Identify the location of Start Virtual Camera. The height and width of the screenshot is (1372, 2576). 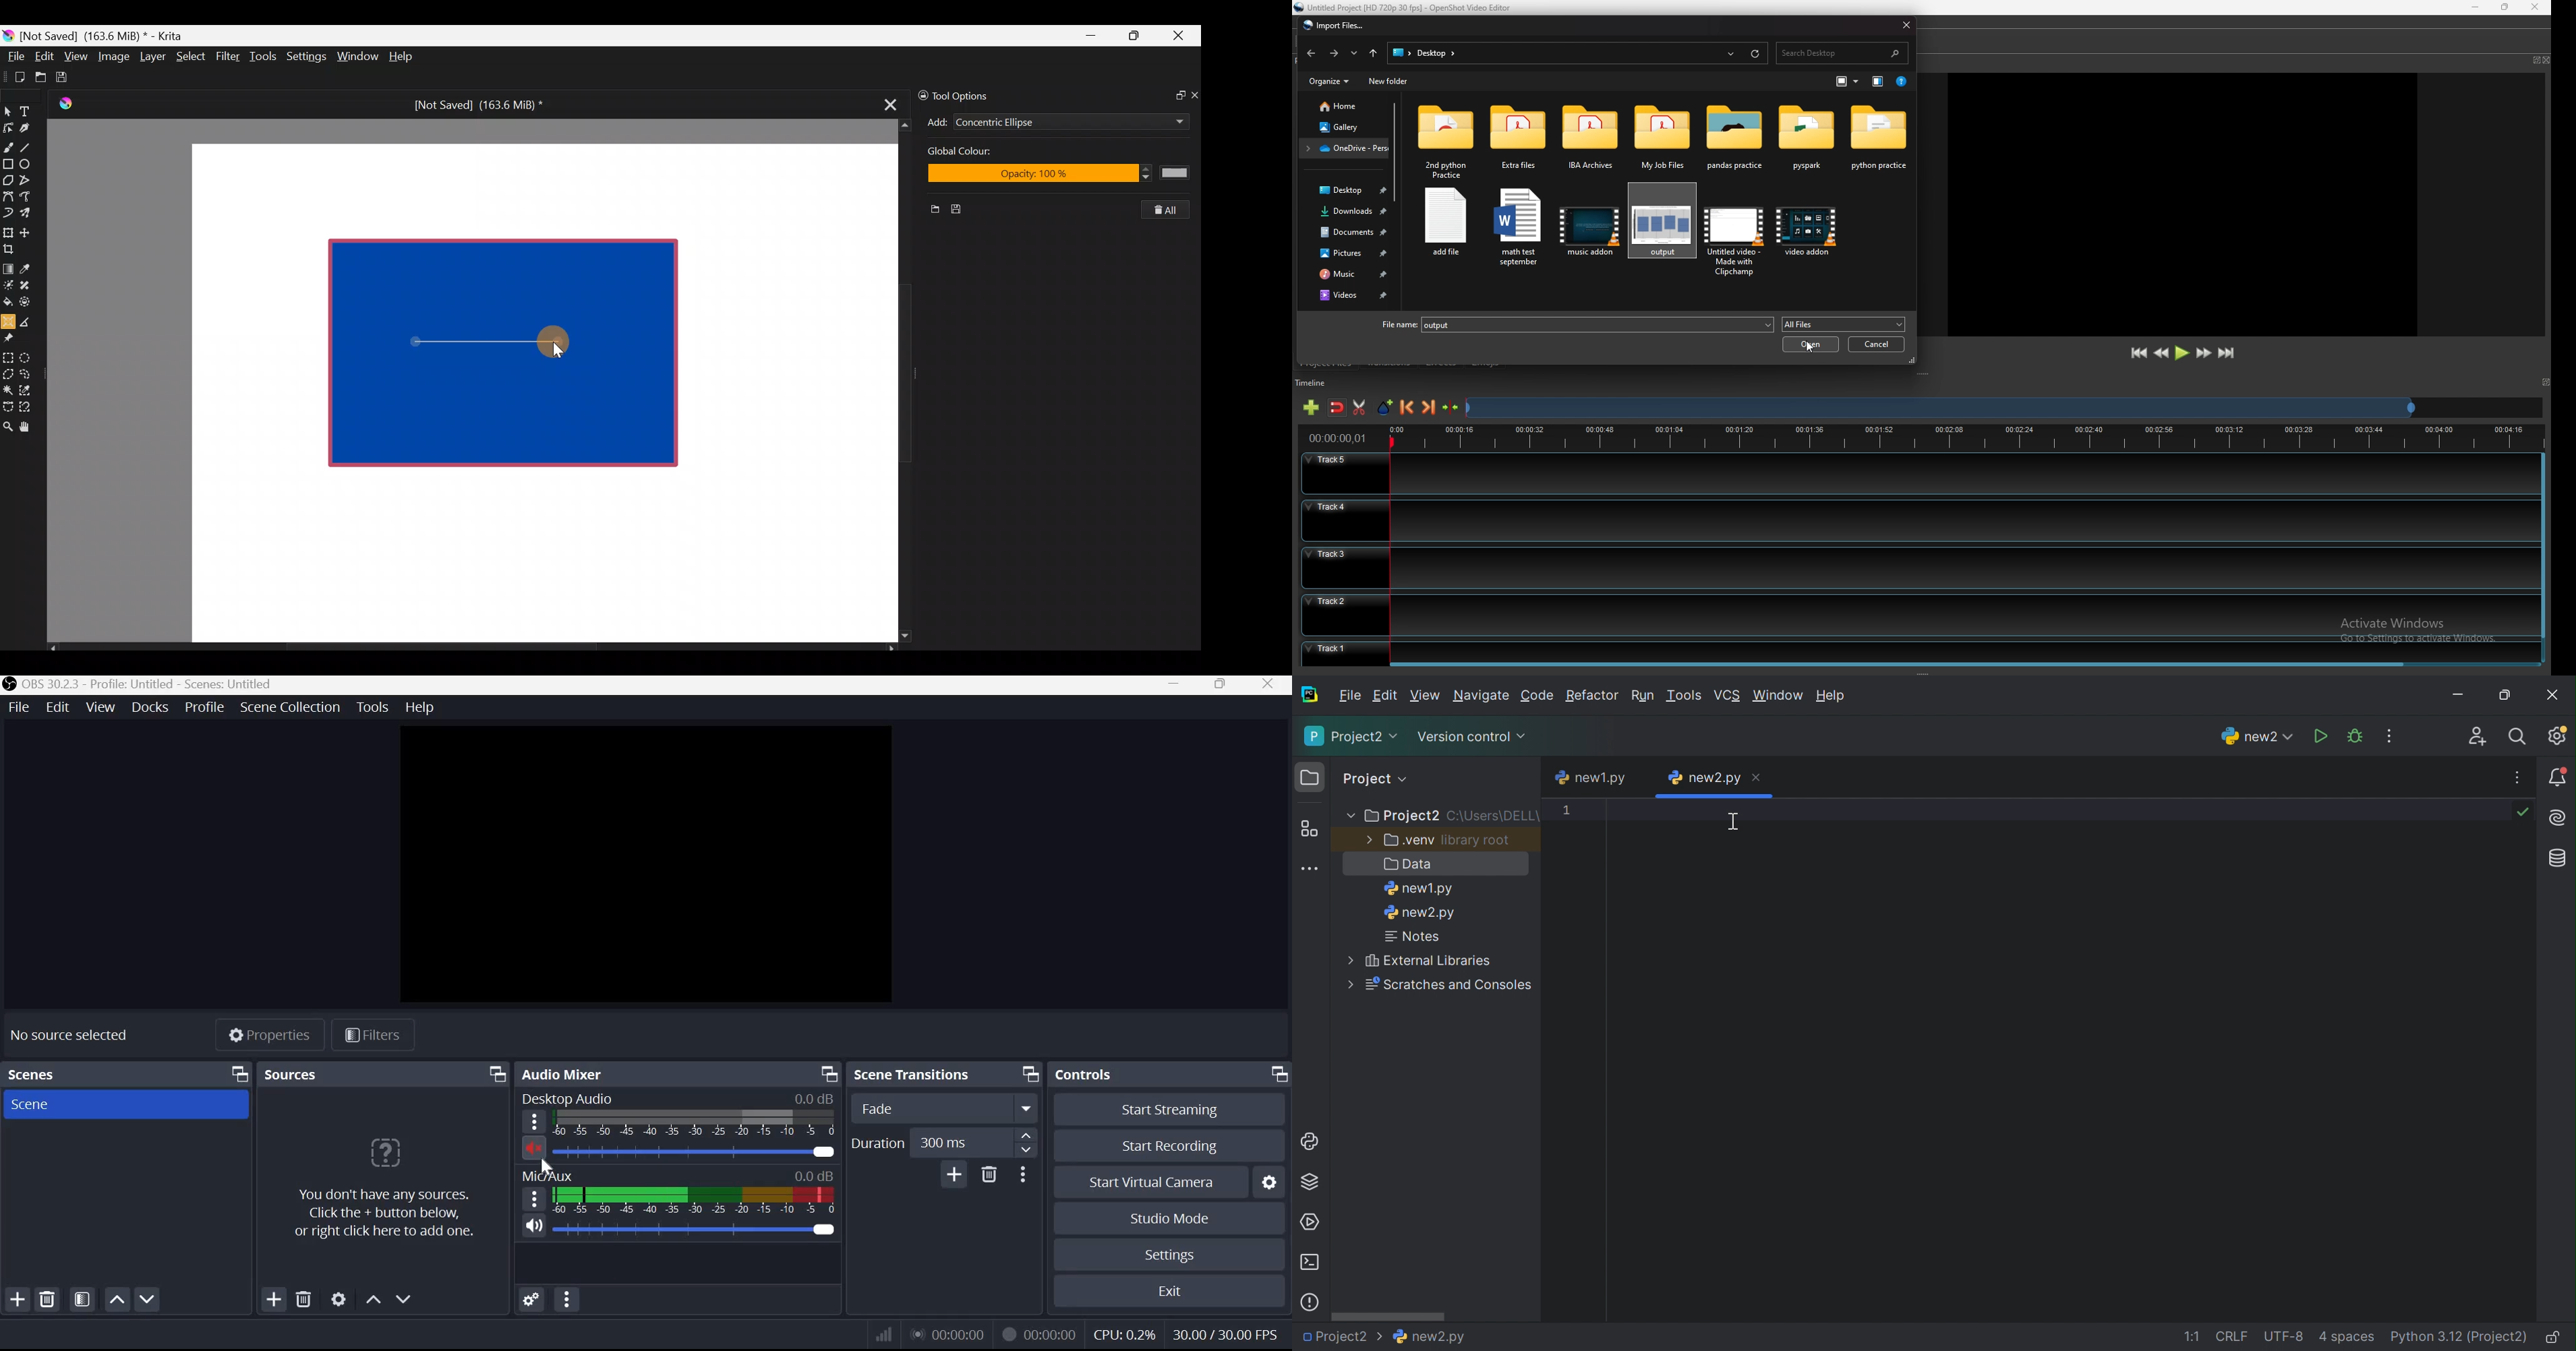
(1157, 1183).